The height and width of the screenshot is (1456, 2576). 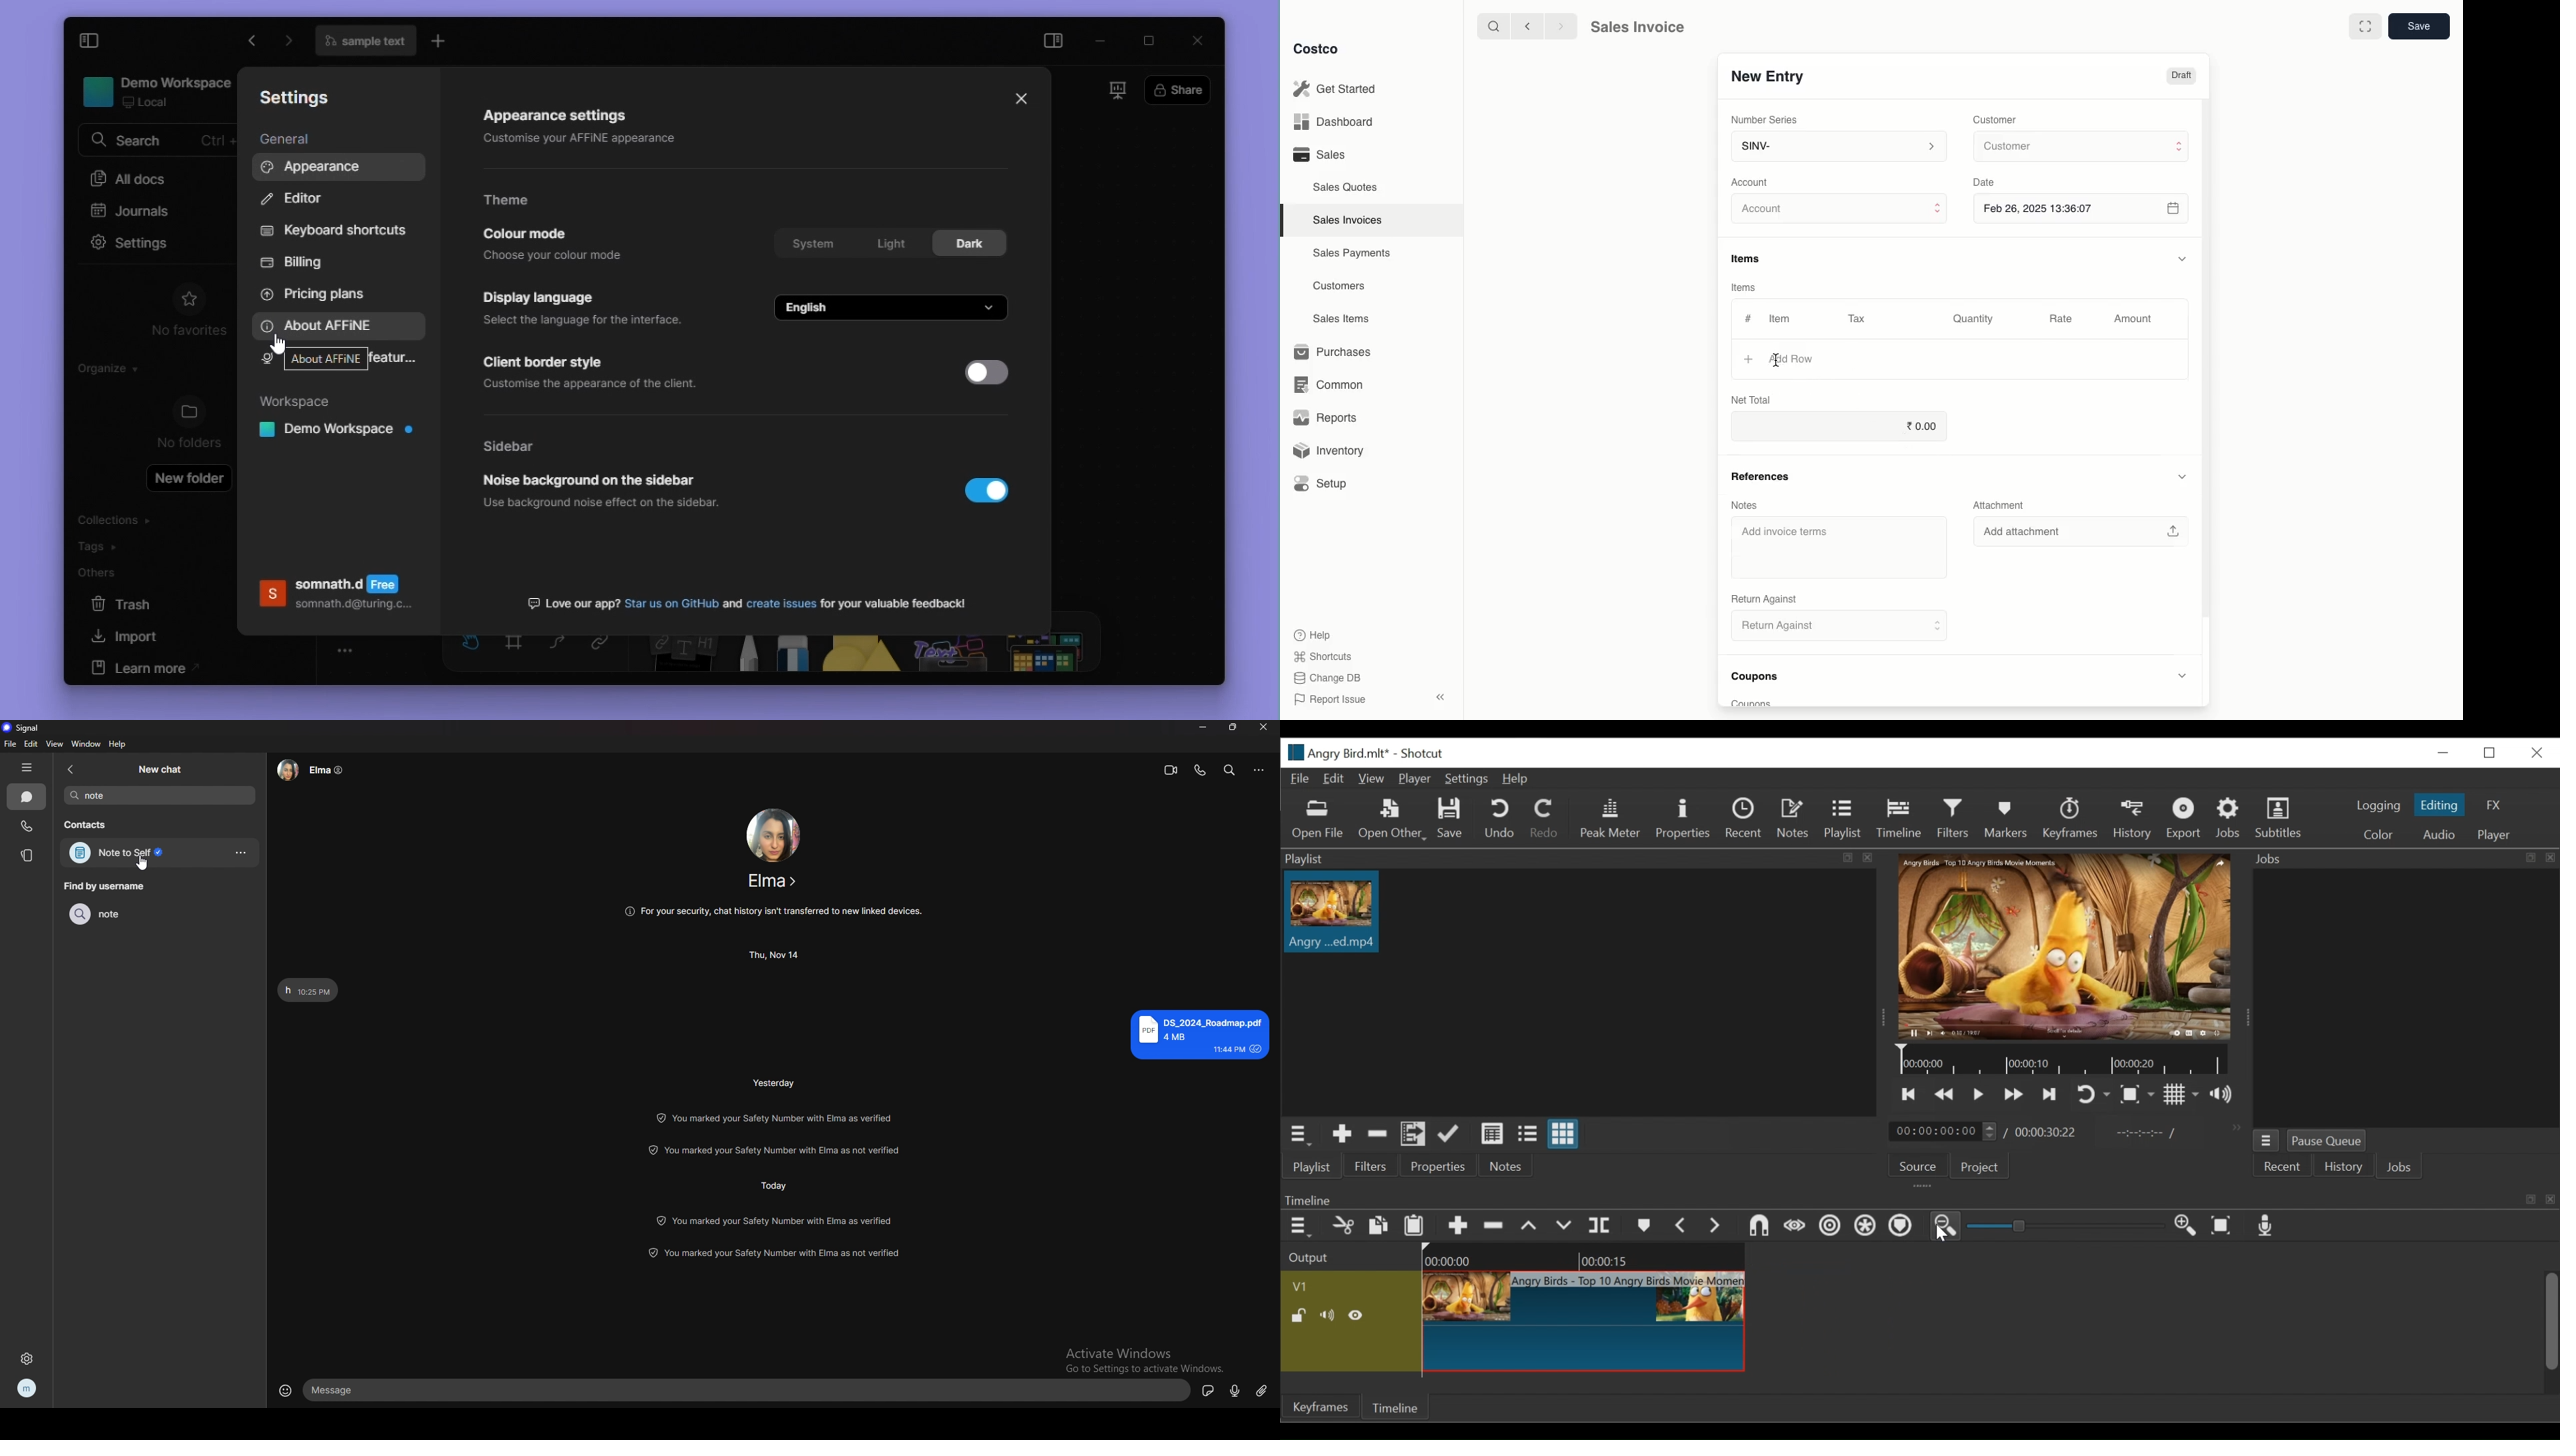 I want to click on Vertical scroll bar, so click(x=2550, y=1321).